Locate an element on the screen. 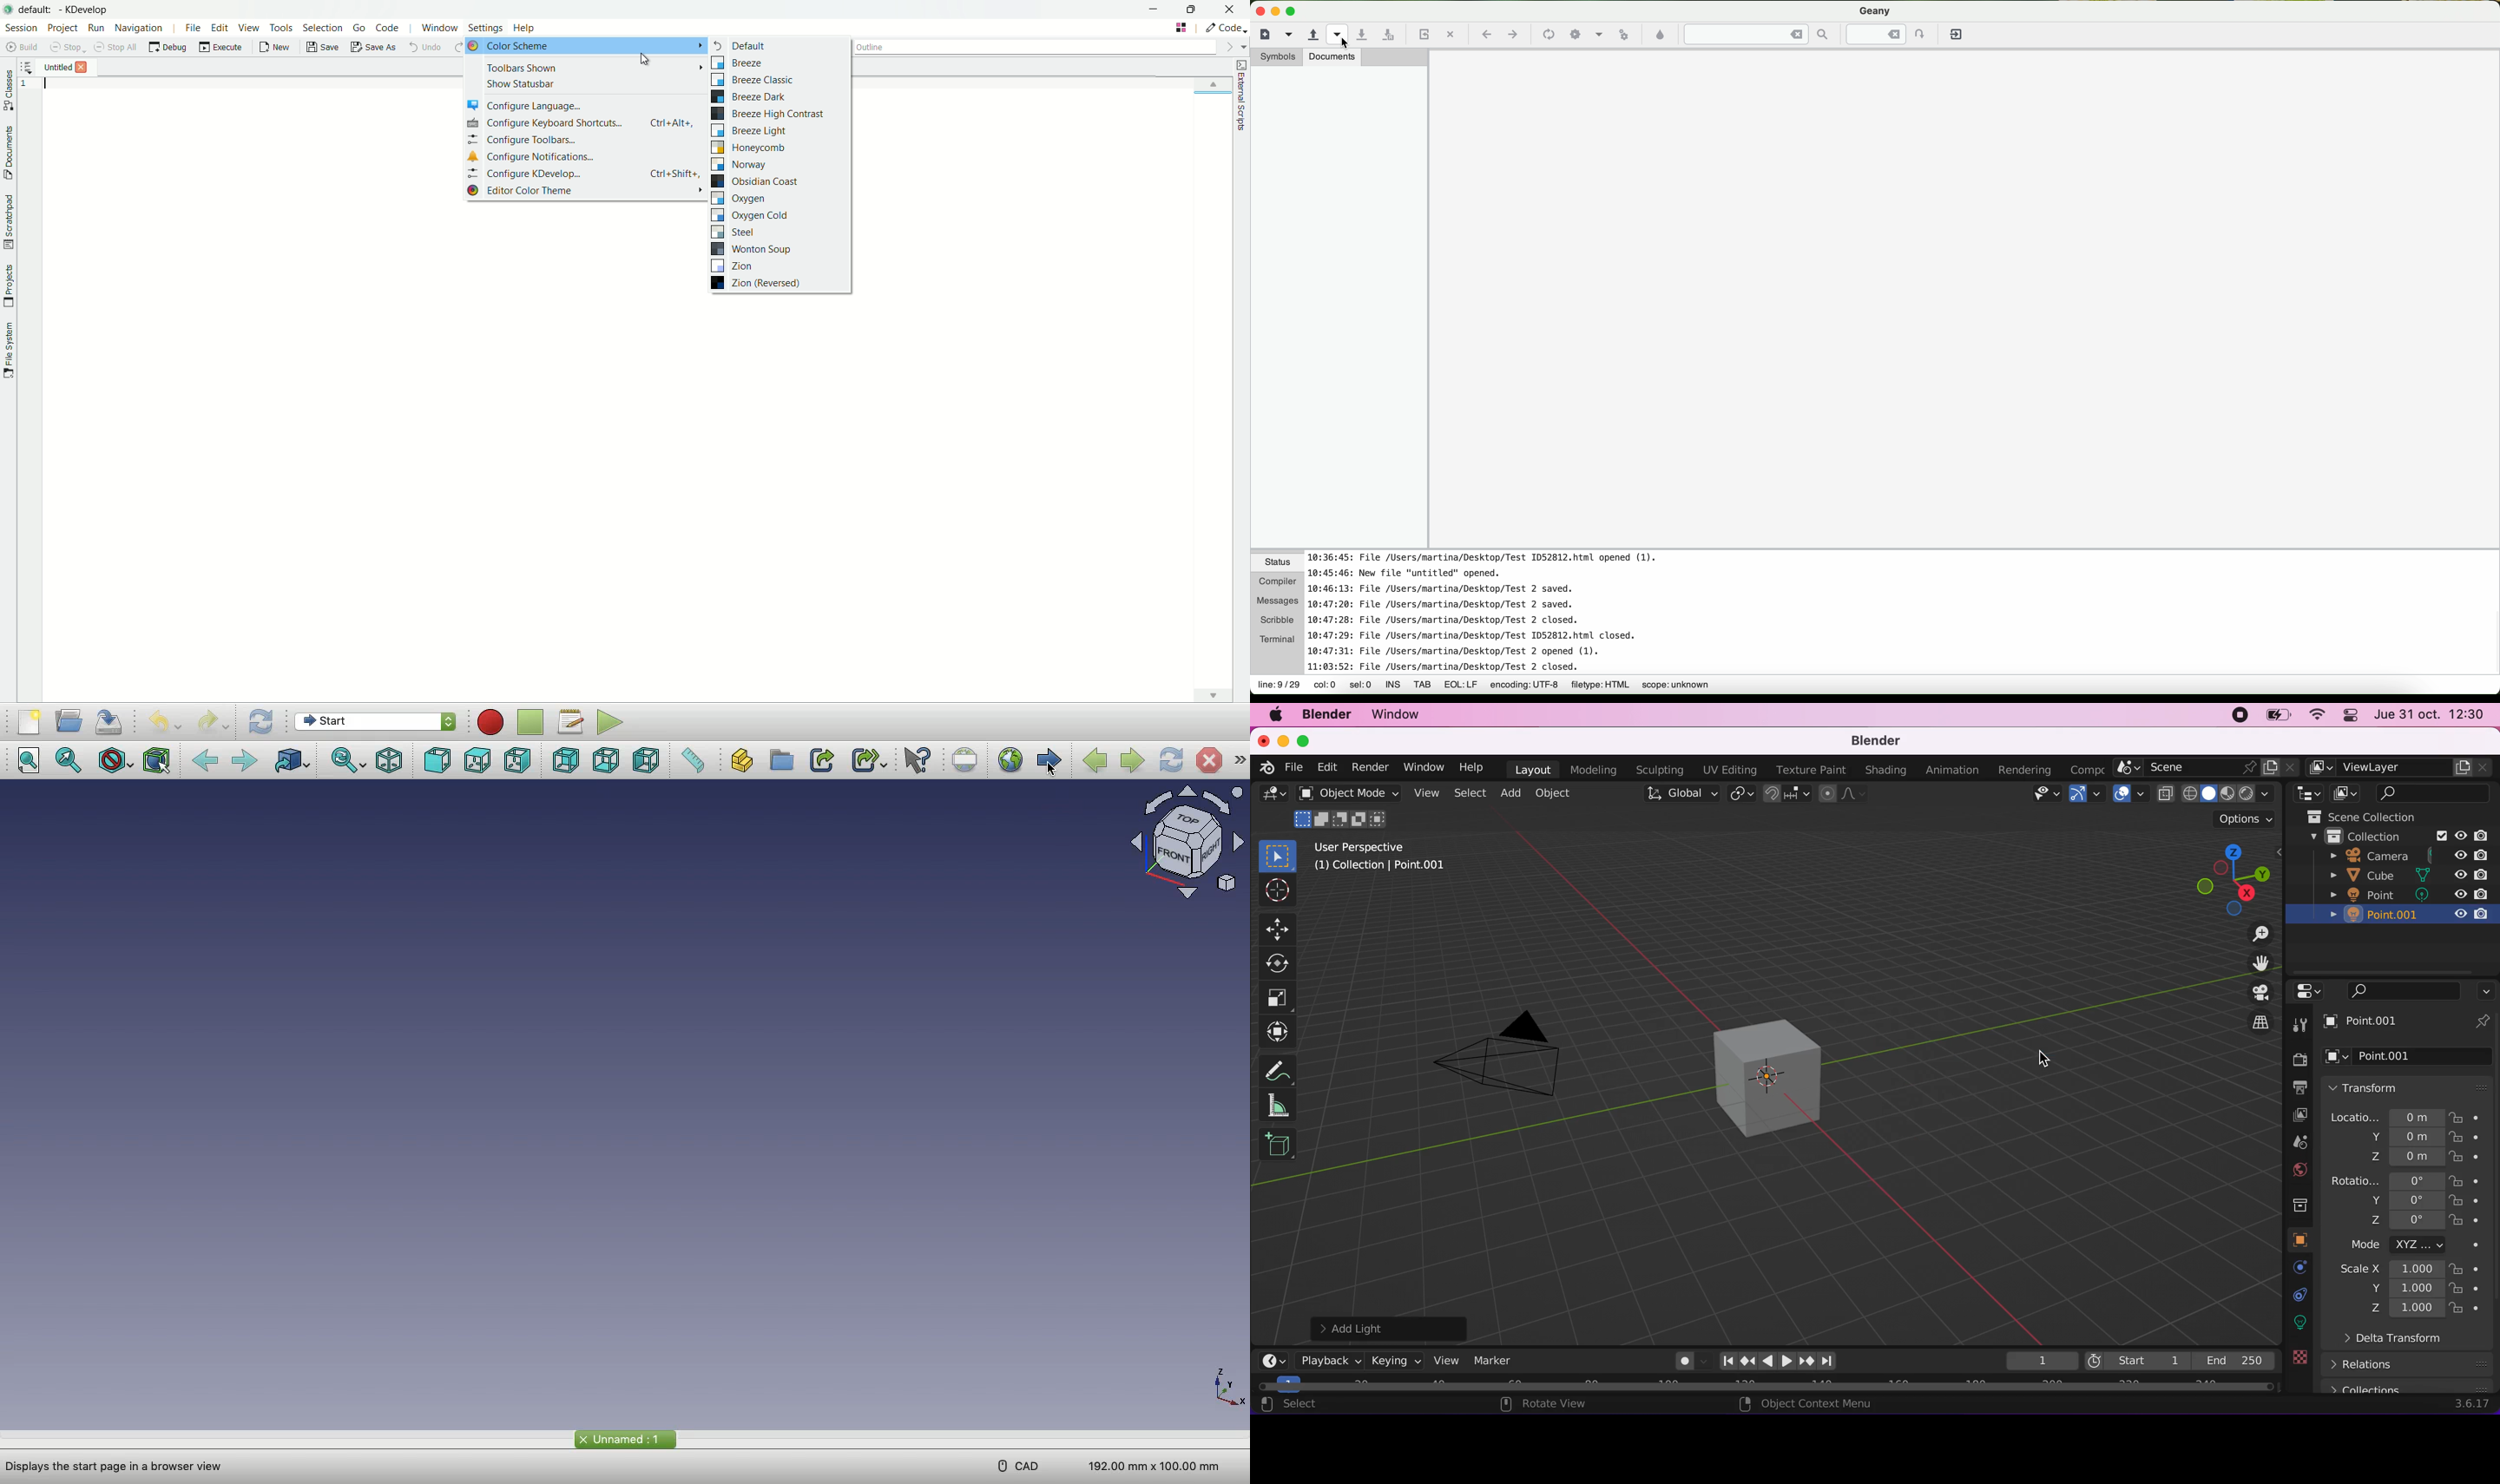  Open is located at coordinates (69, 722).